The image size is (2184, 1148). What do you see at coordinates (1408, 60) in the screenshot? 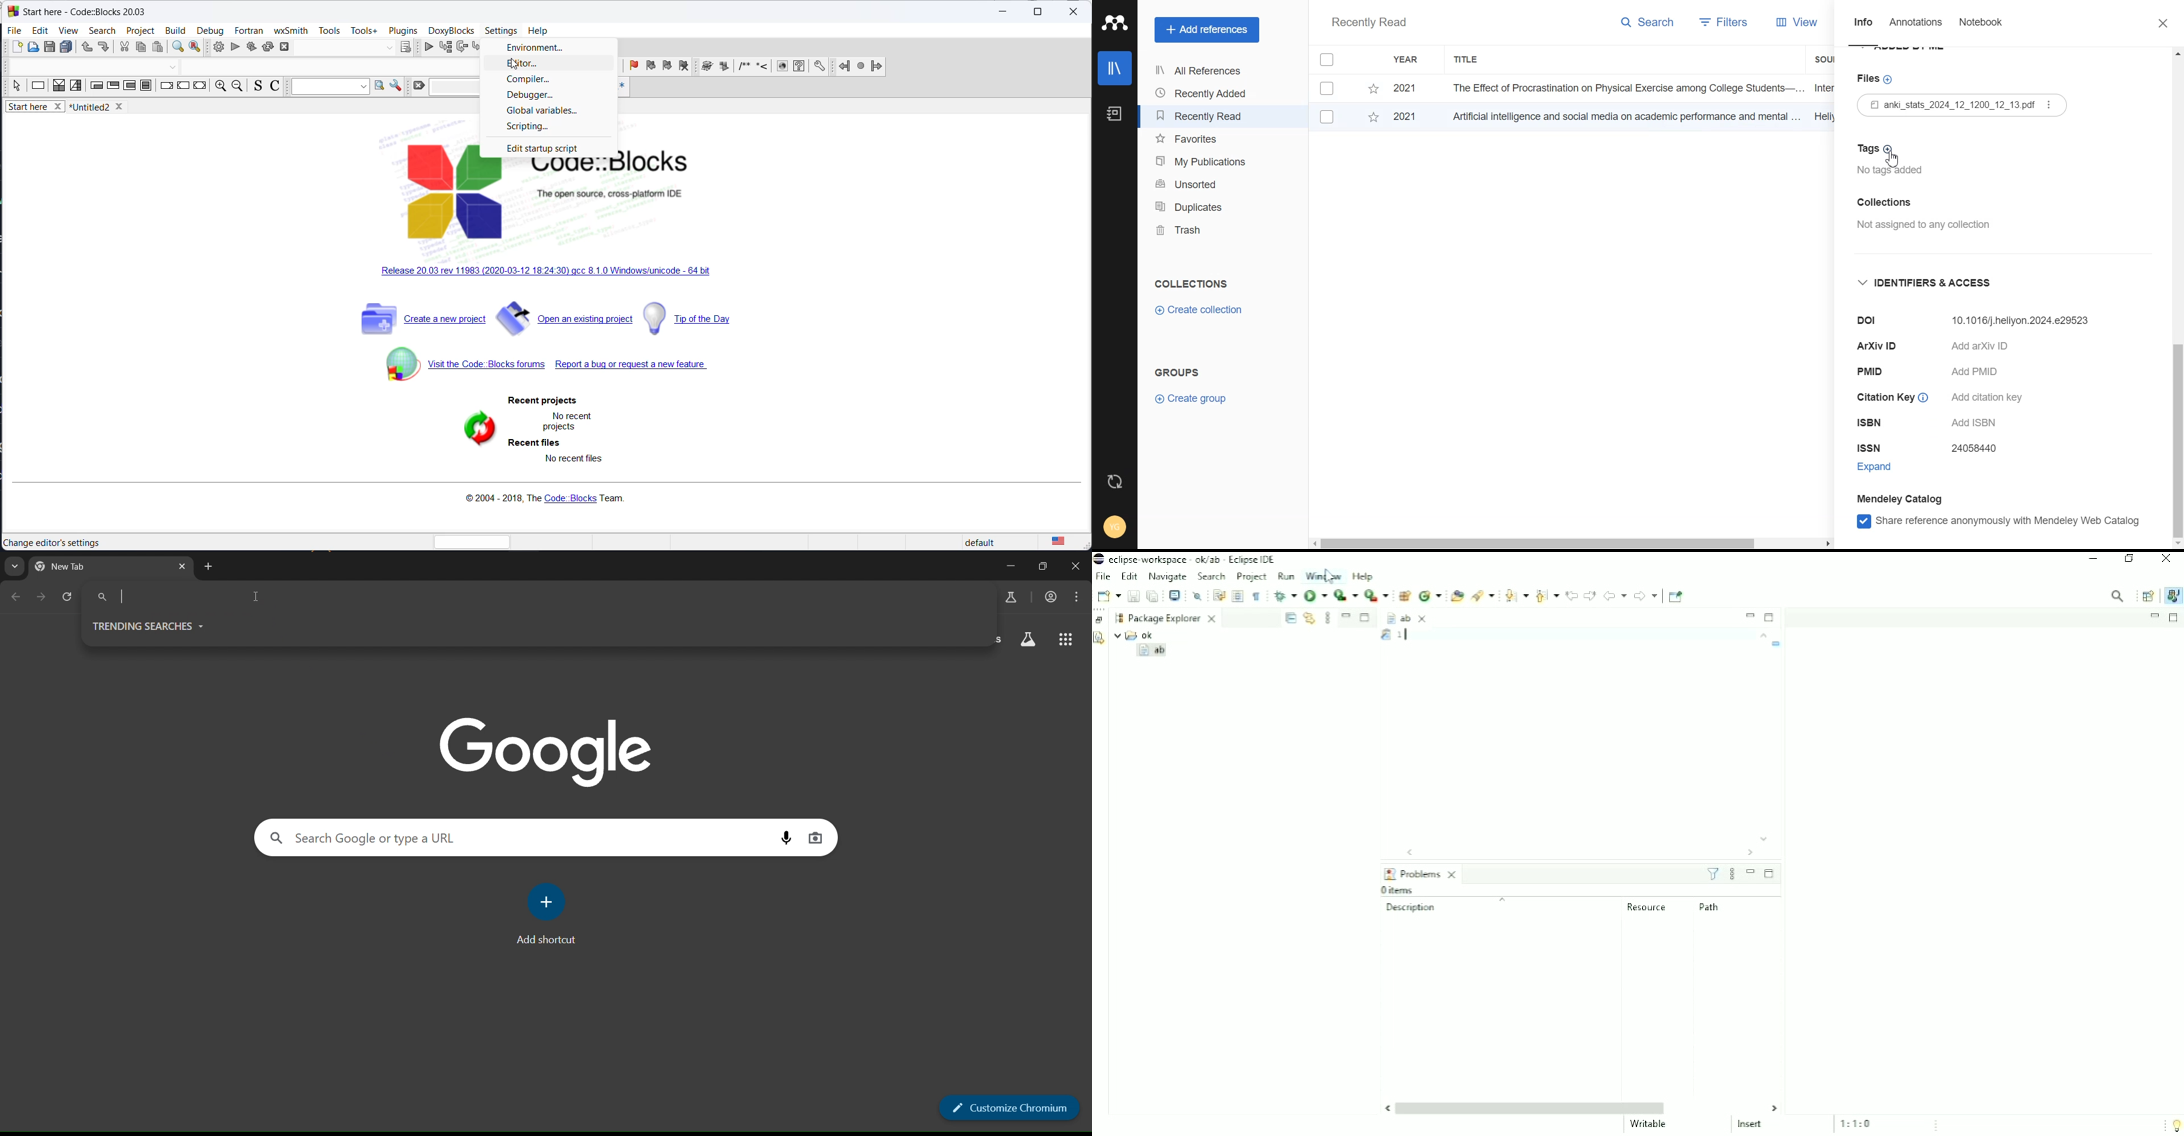
I see `Year` at bounding box center [1408, 60].